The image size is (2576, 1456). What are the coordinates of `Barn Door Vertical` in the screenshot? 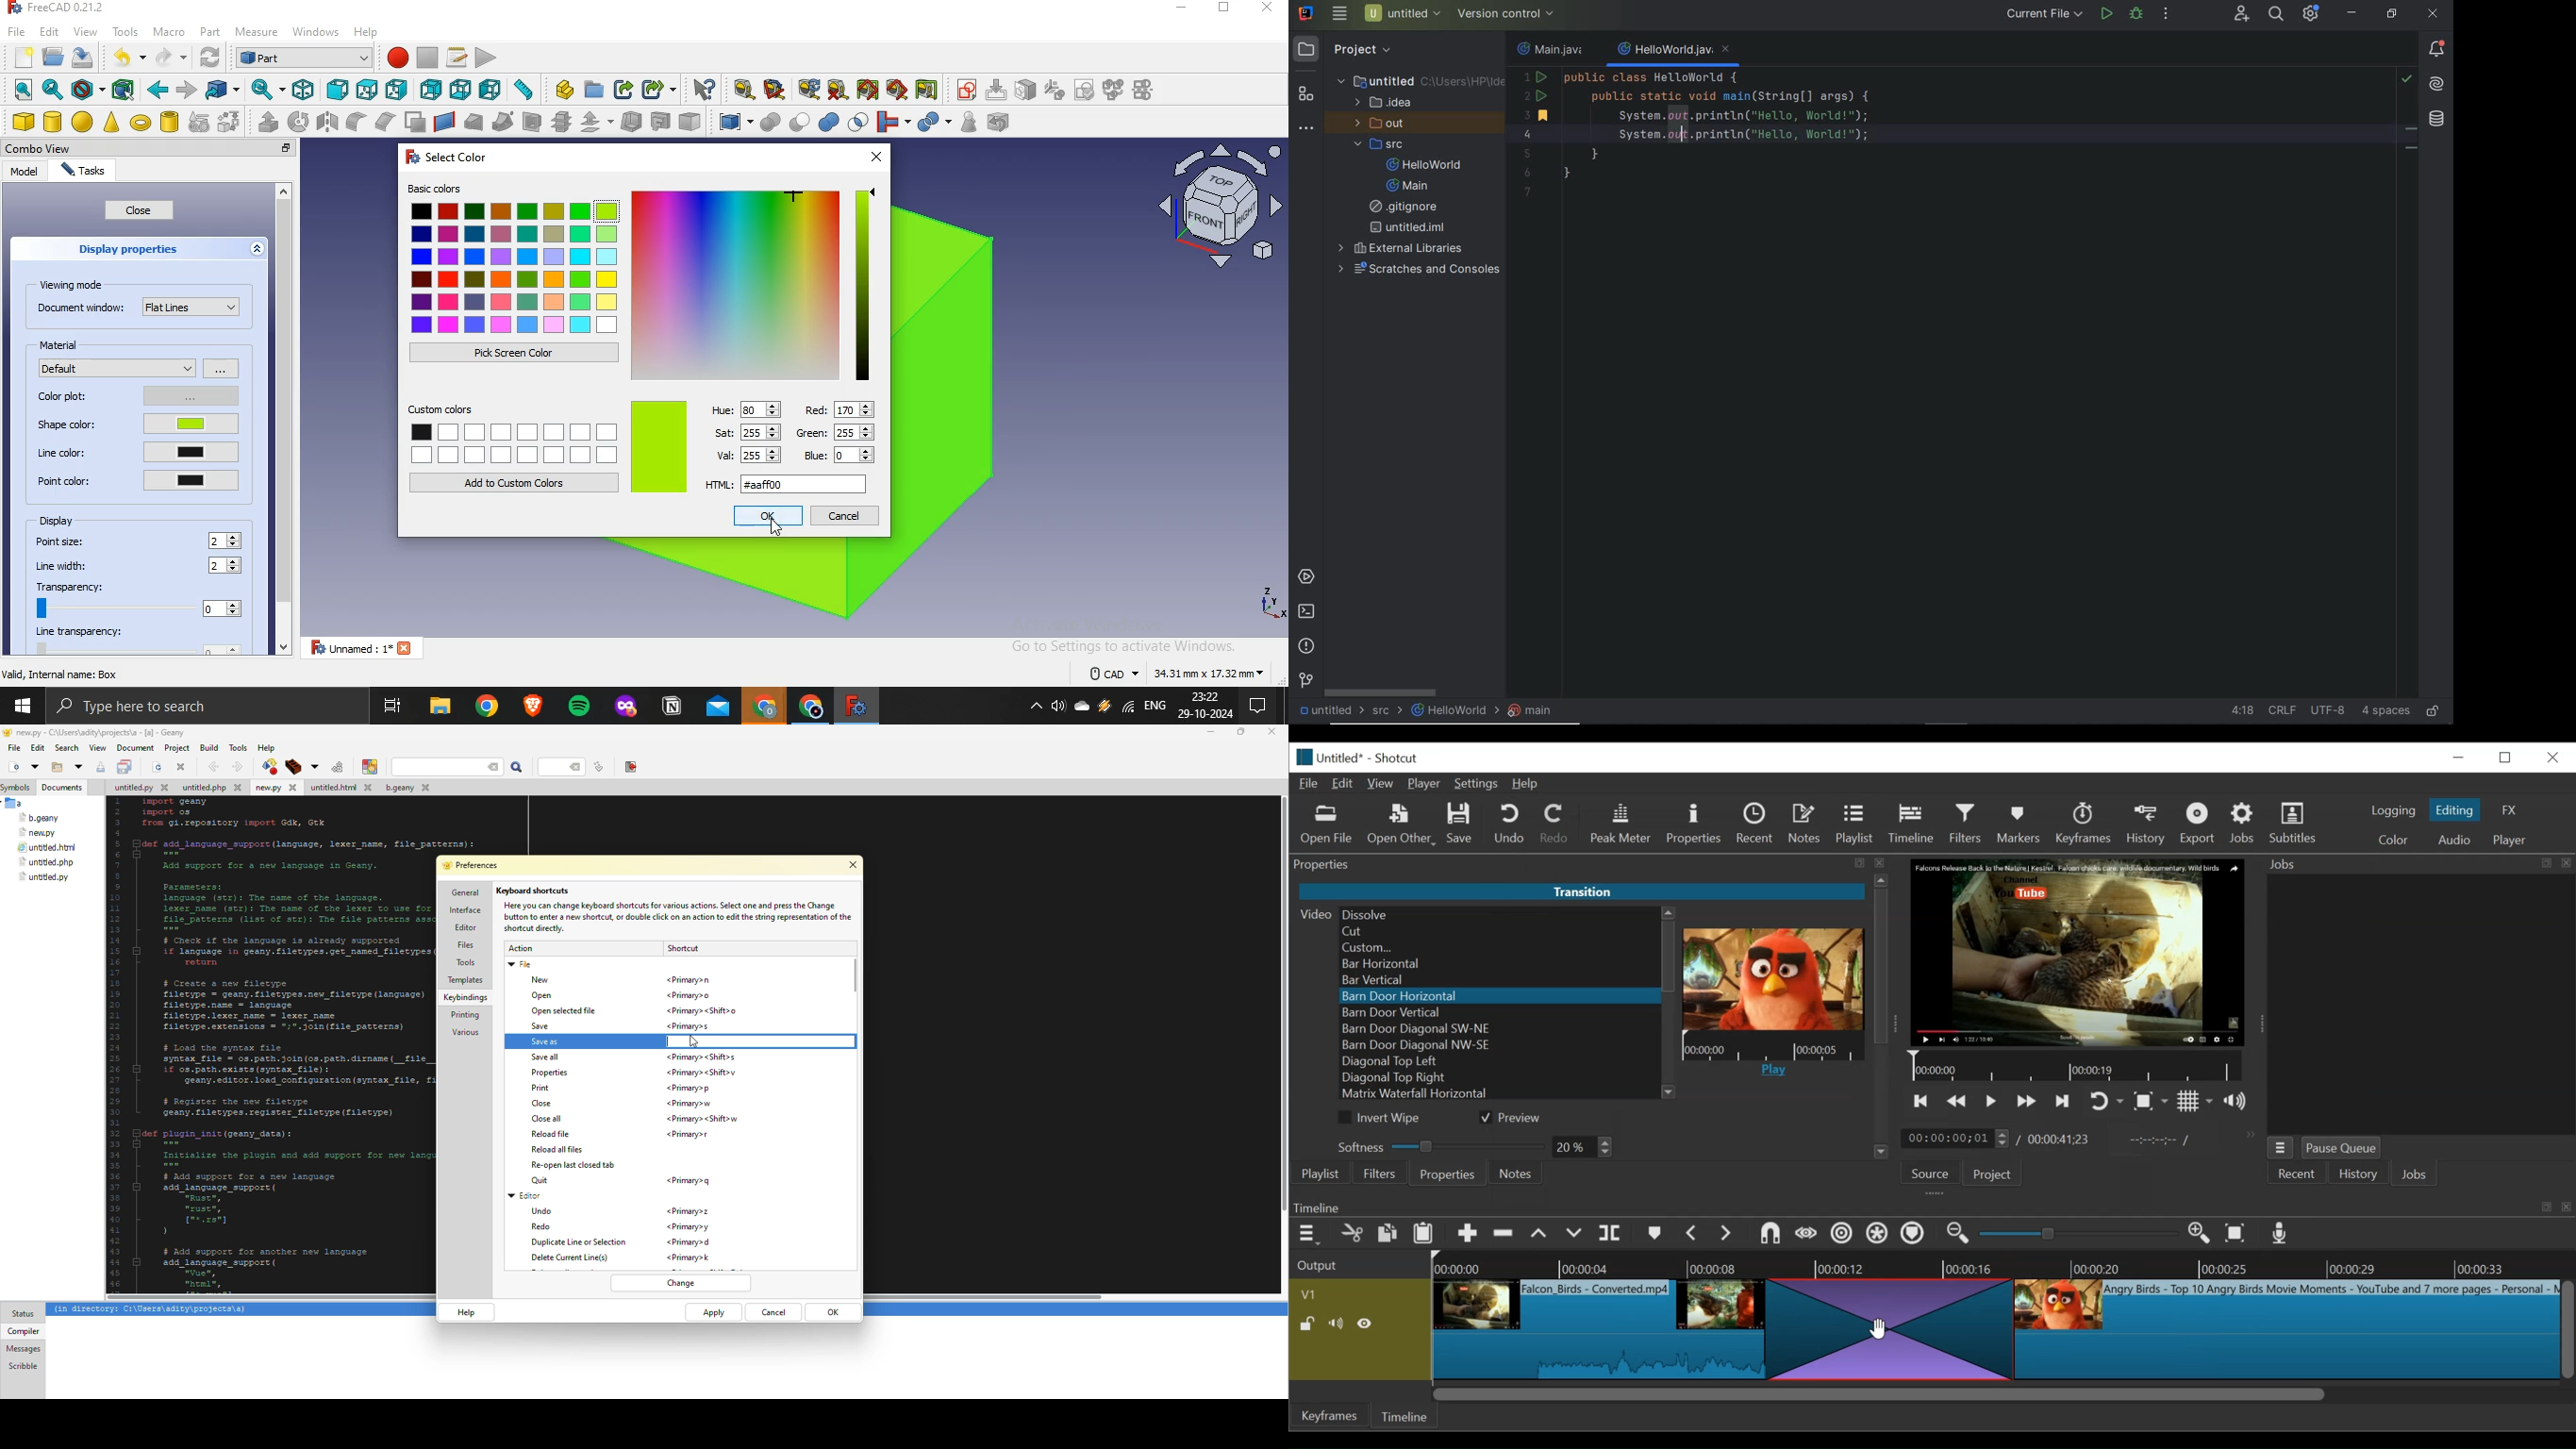 It's located at (1499, 1013).